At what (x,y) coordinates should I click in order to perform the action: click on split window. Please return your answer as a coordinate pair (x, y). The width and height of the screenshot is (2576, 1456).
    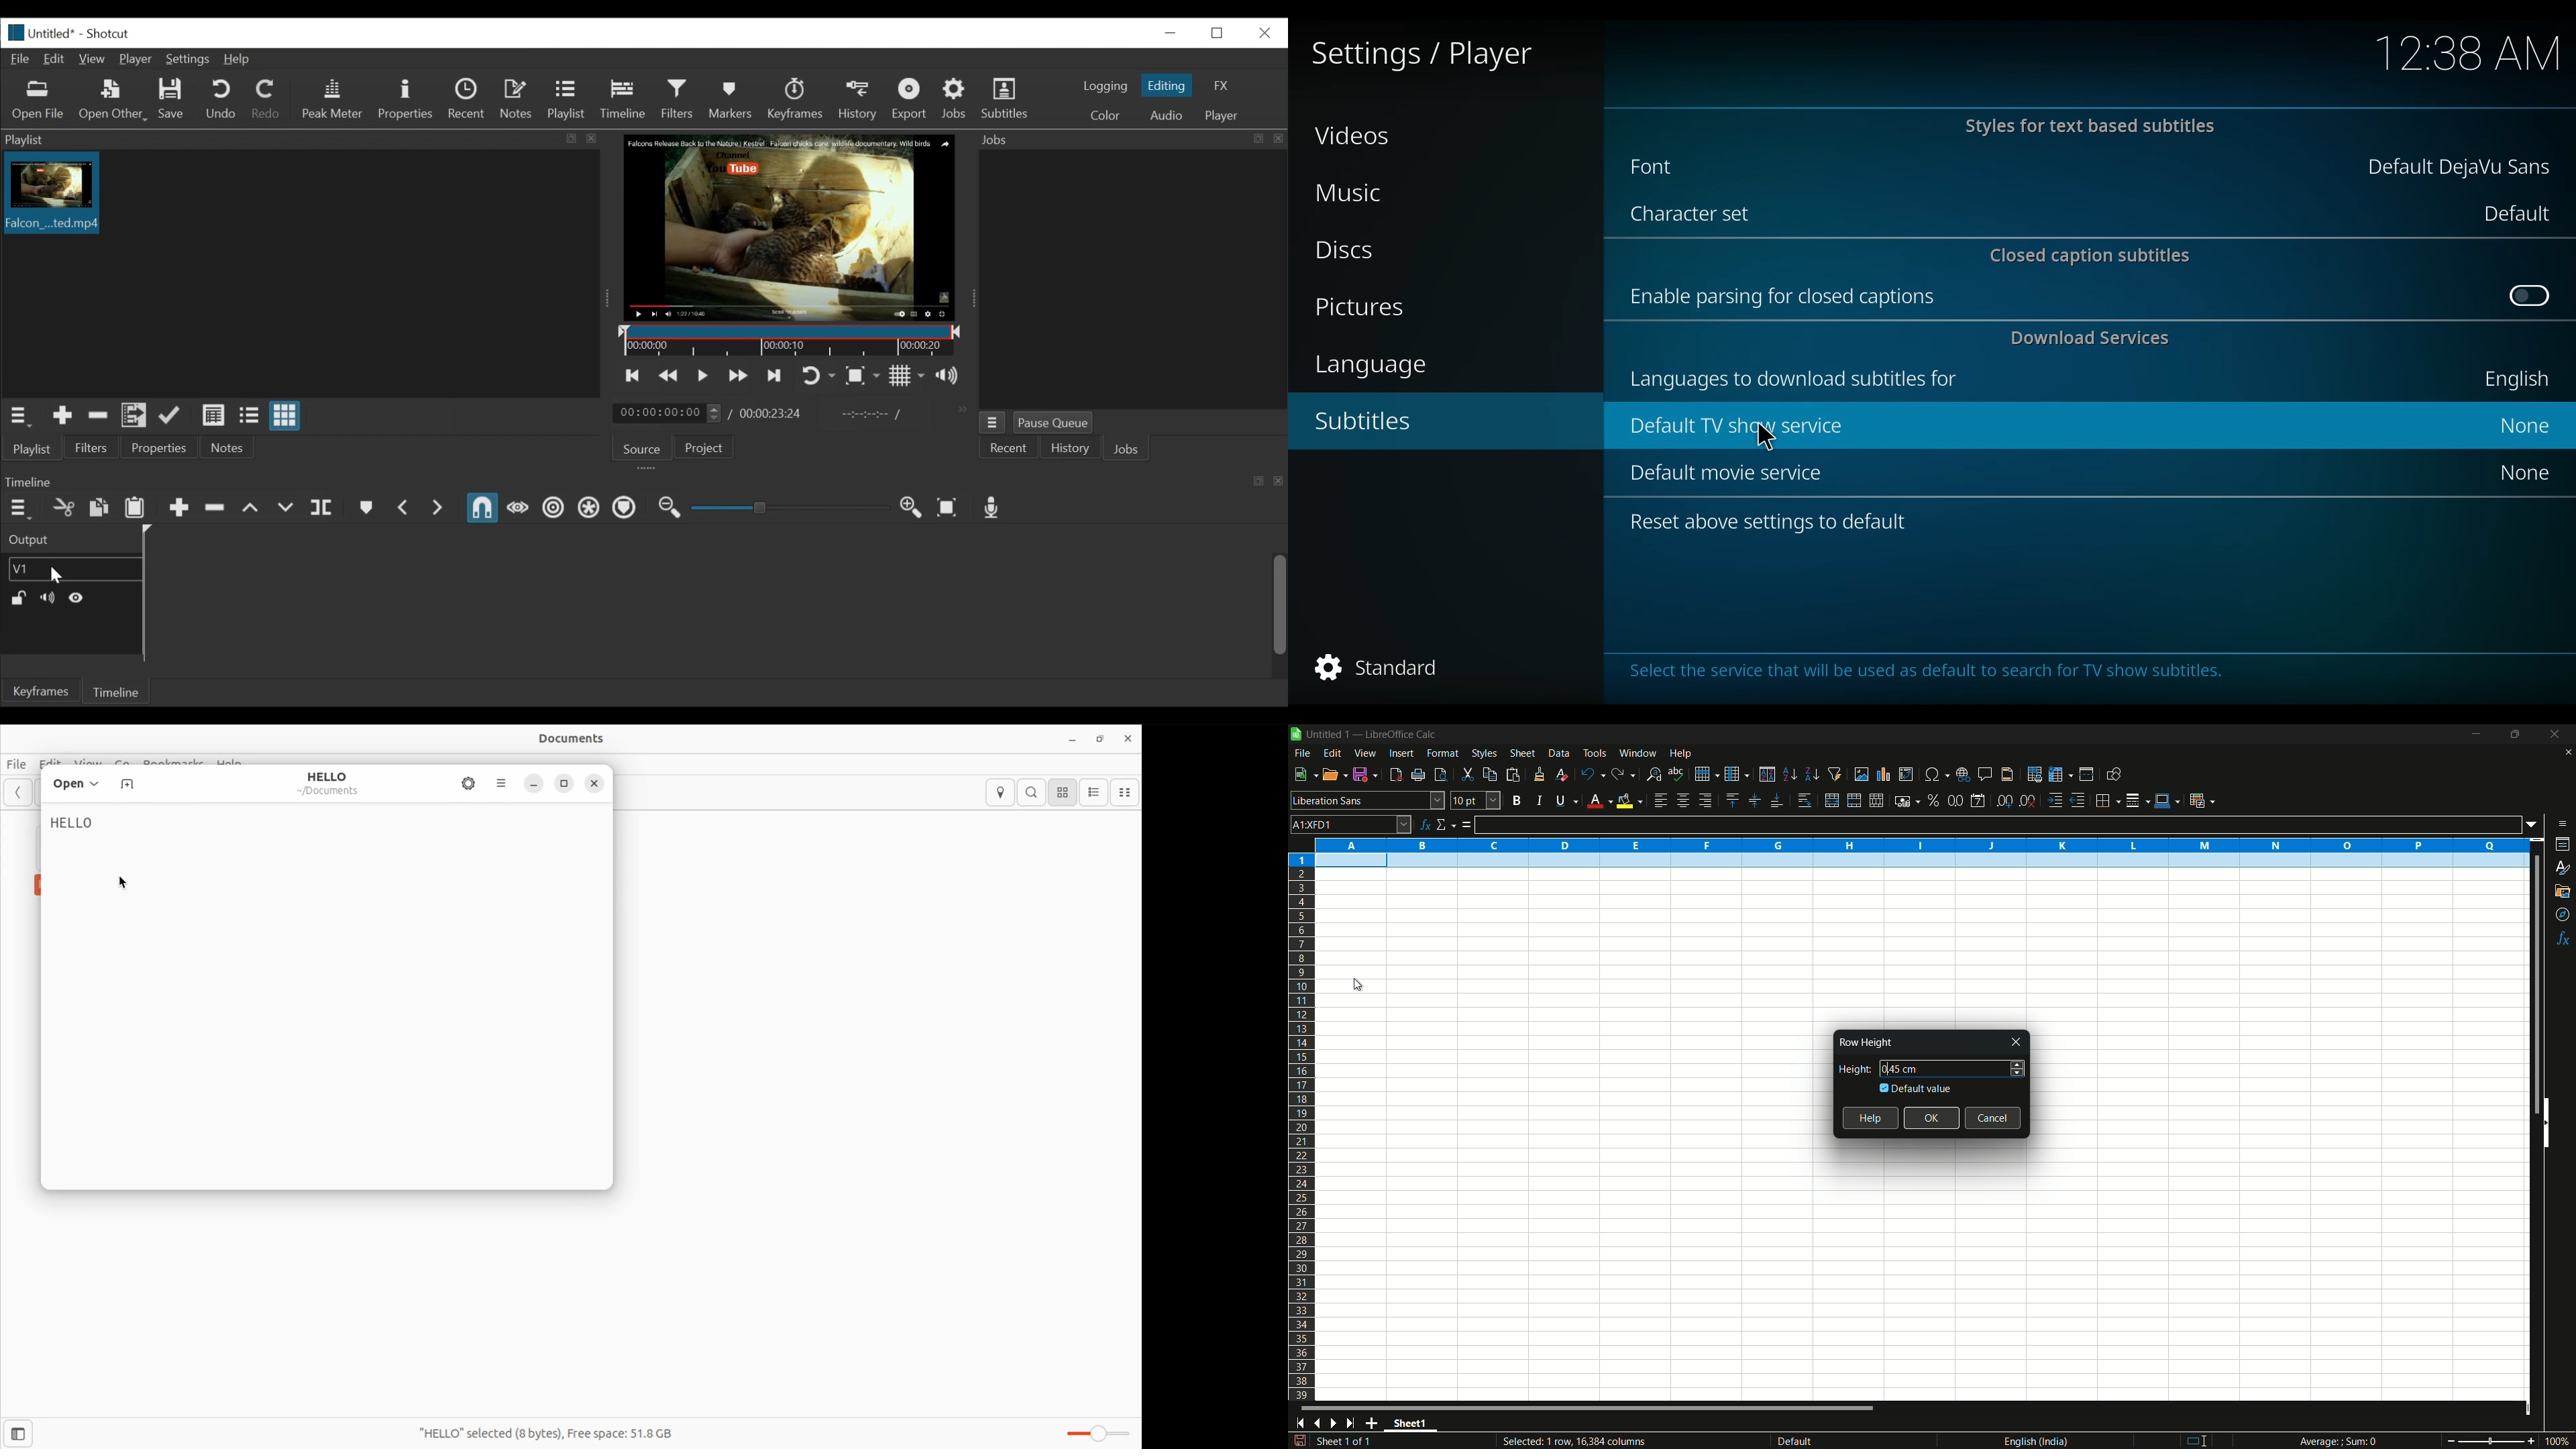
    Looking at the image, I should click on (2086, 775).